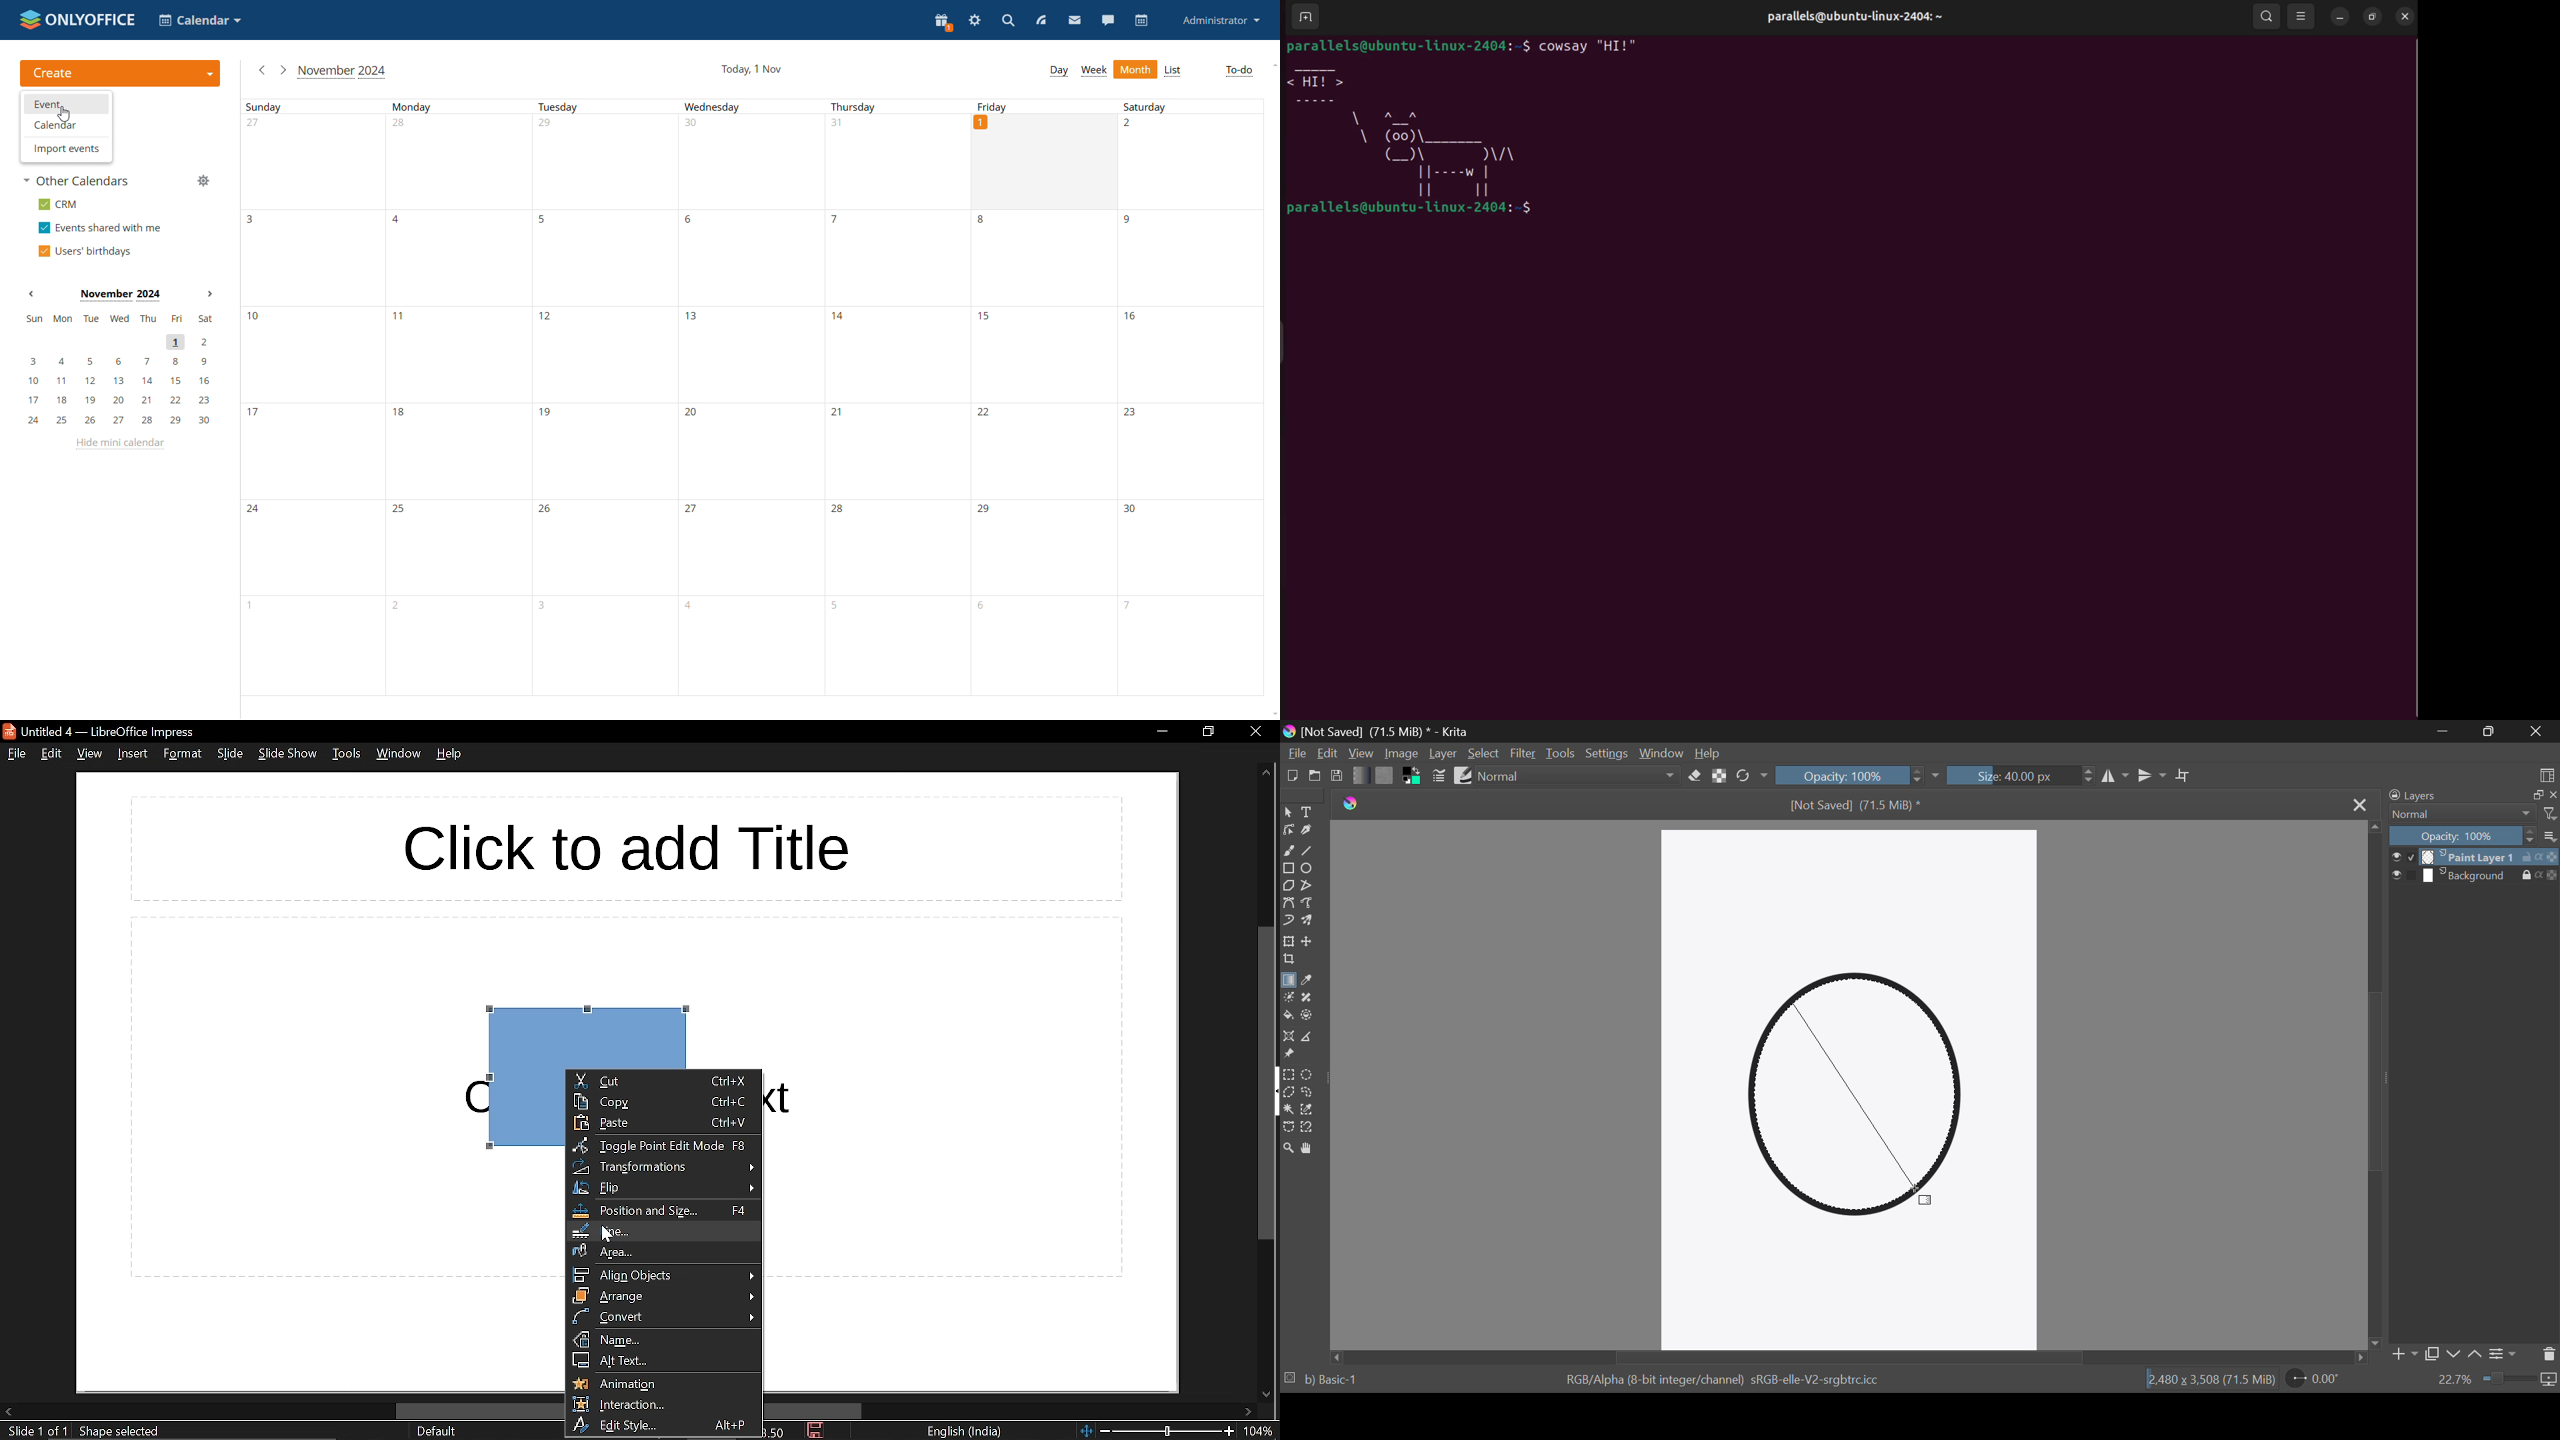  I want to click on Magnetic Curve Selection, so click(1311, 1129).